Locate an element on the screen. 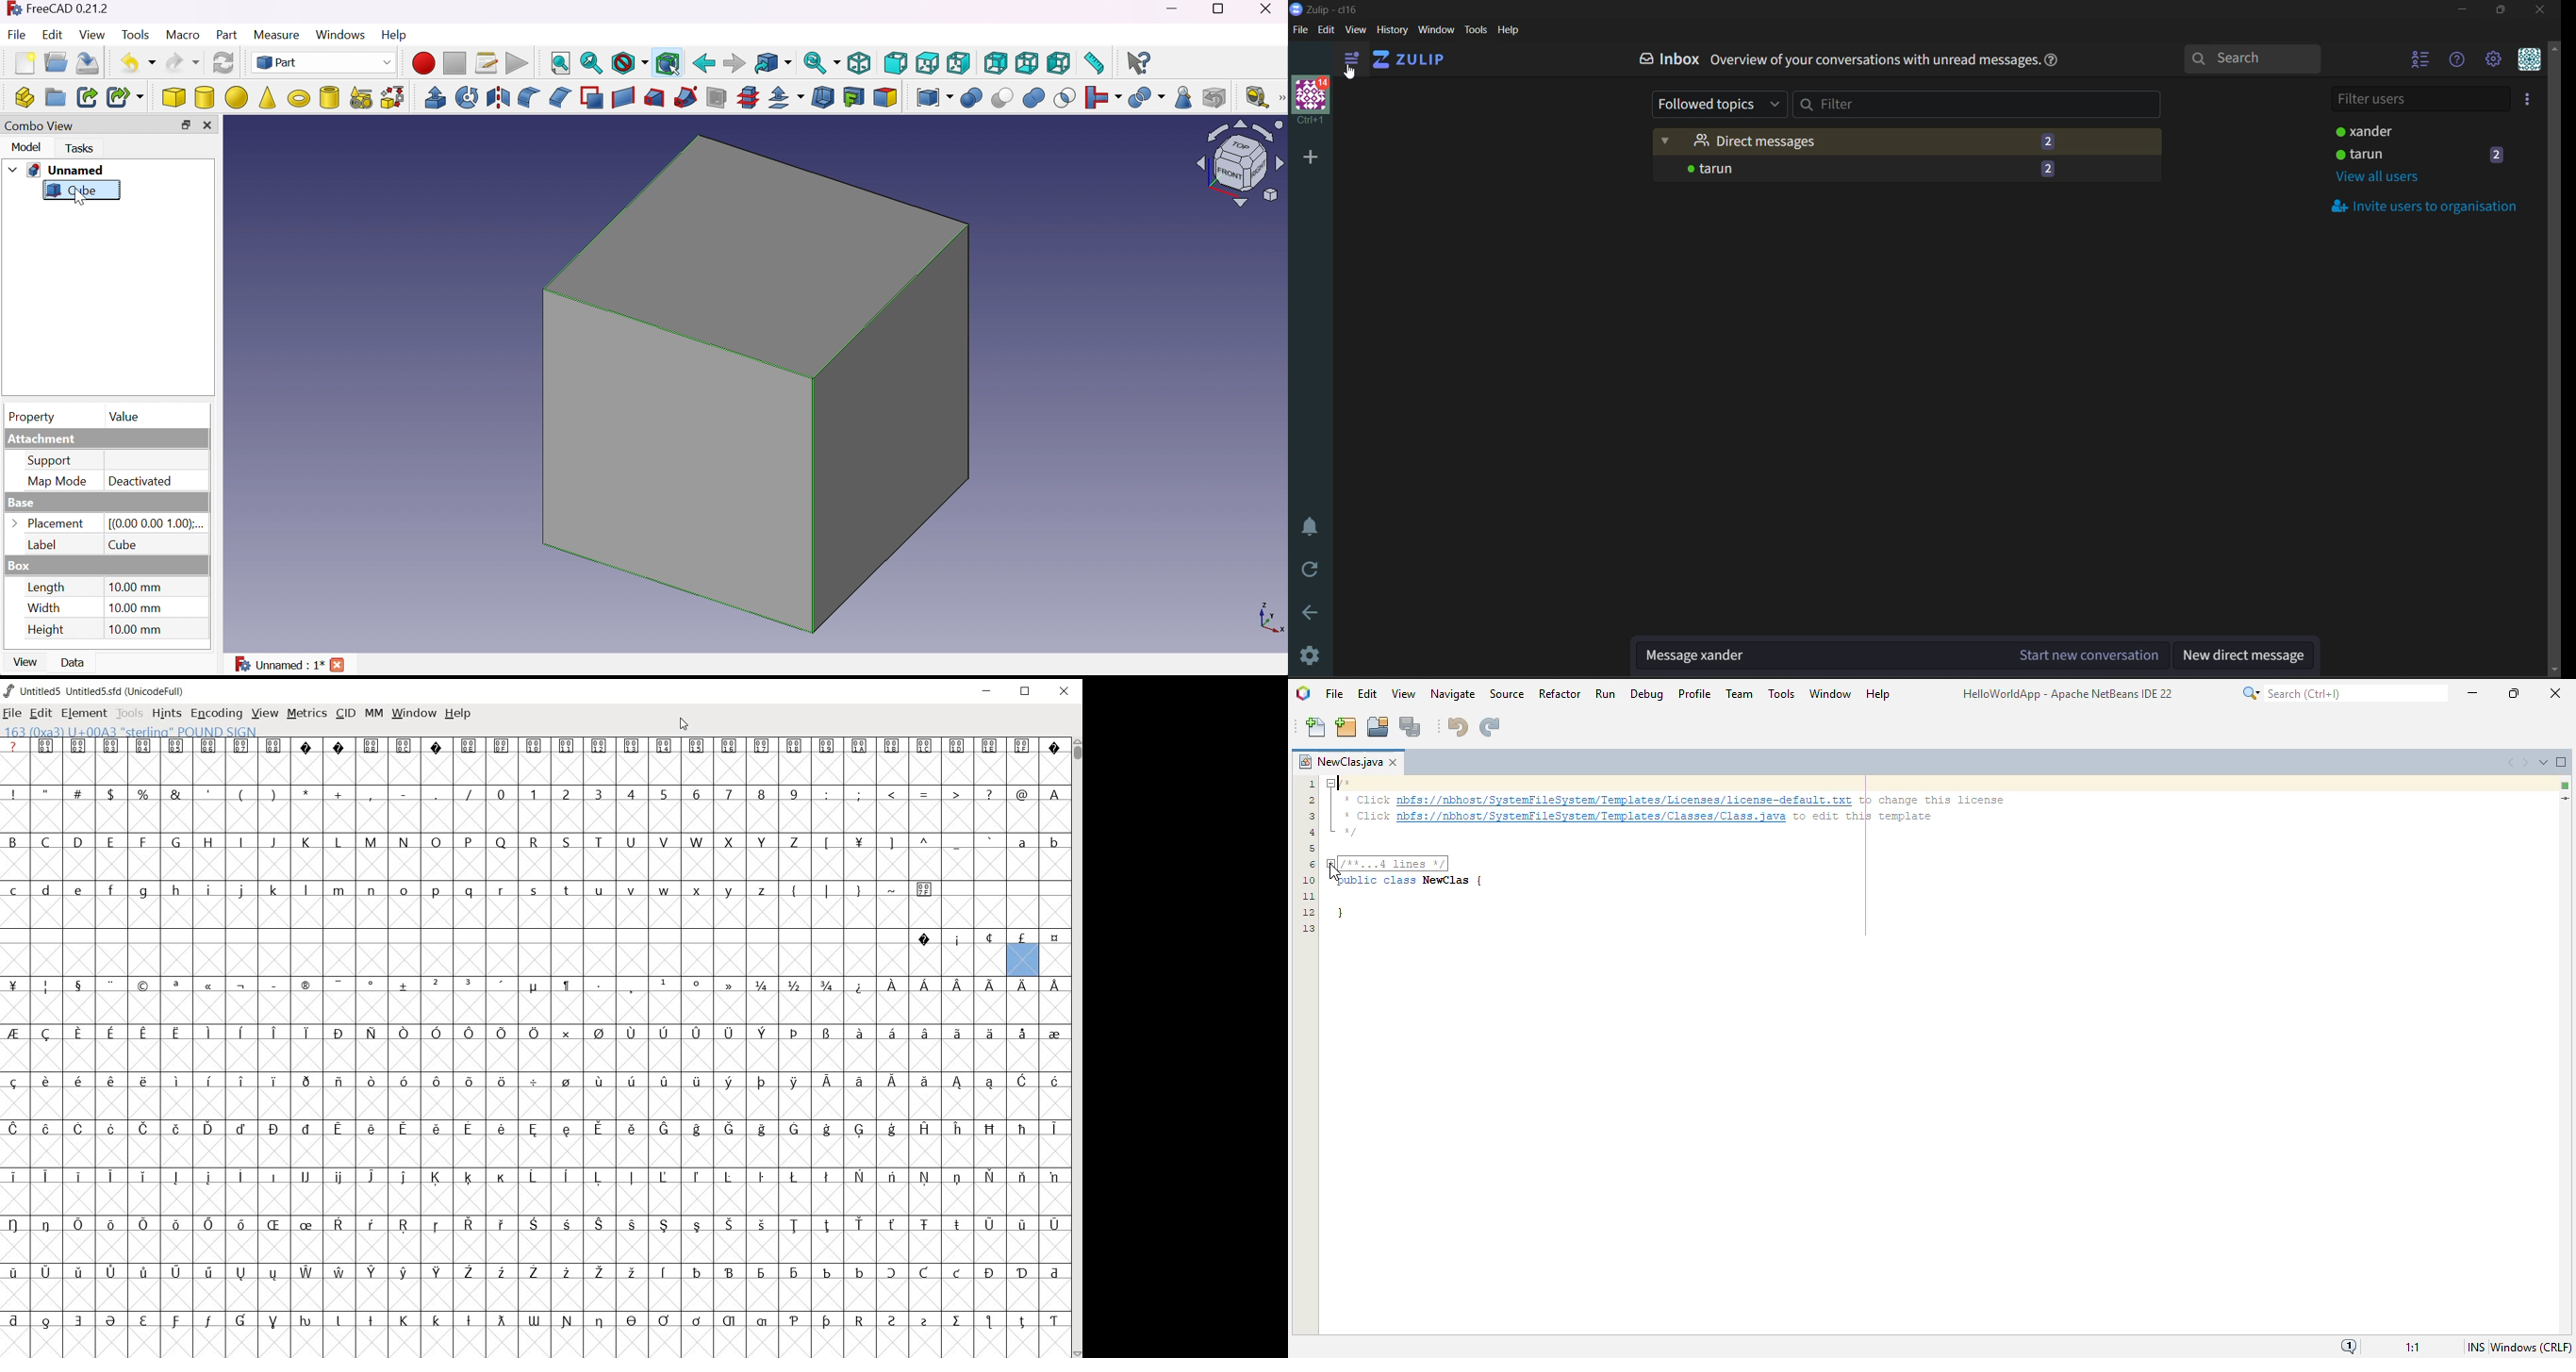 The height and width of the screenshot is (1372, 2576). Shape builder is located at coordinates (394, 97).